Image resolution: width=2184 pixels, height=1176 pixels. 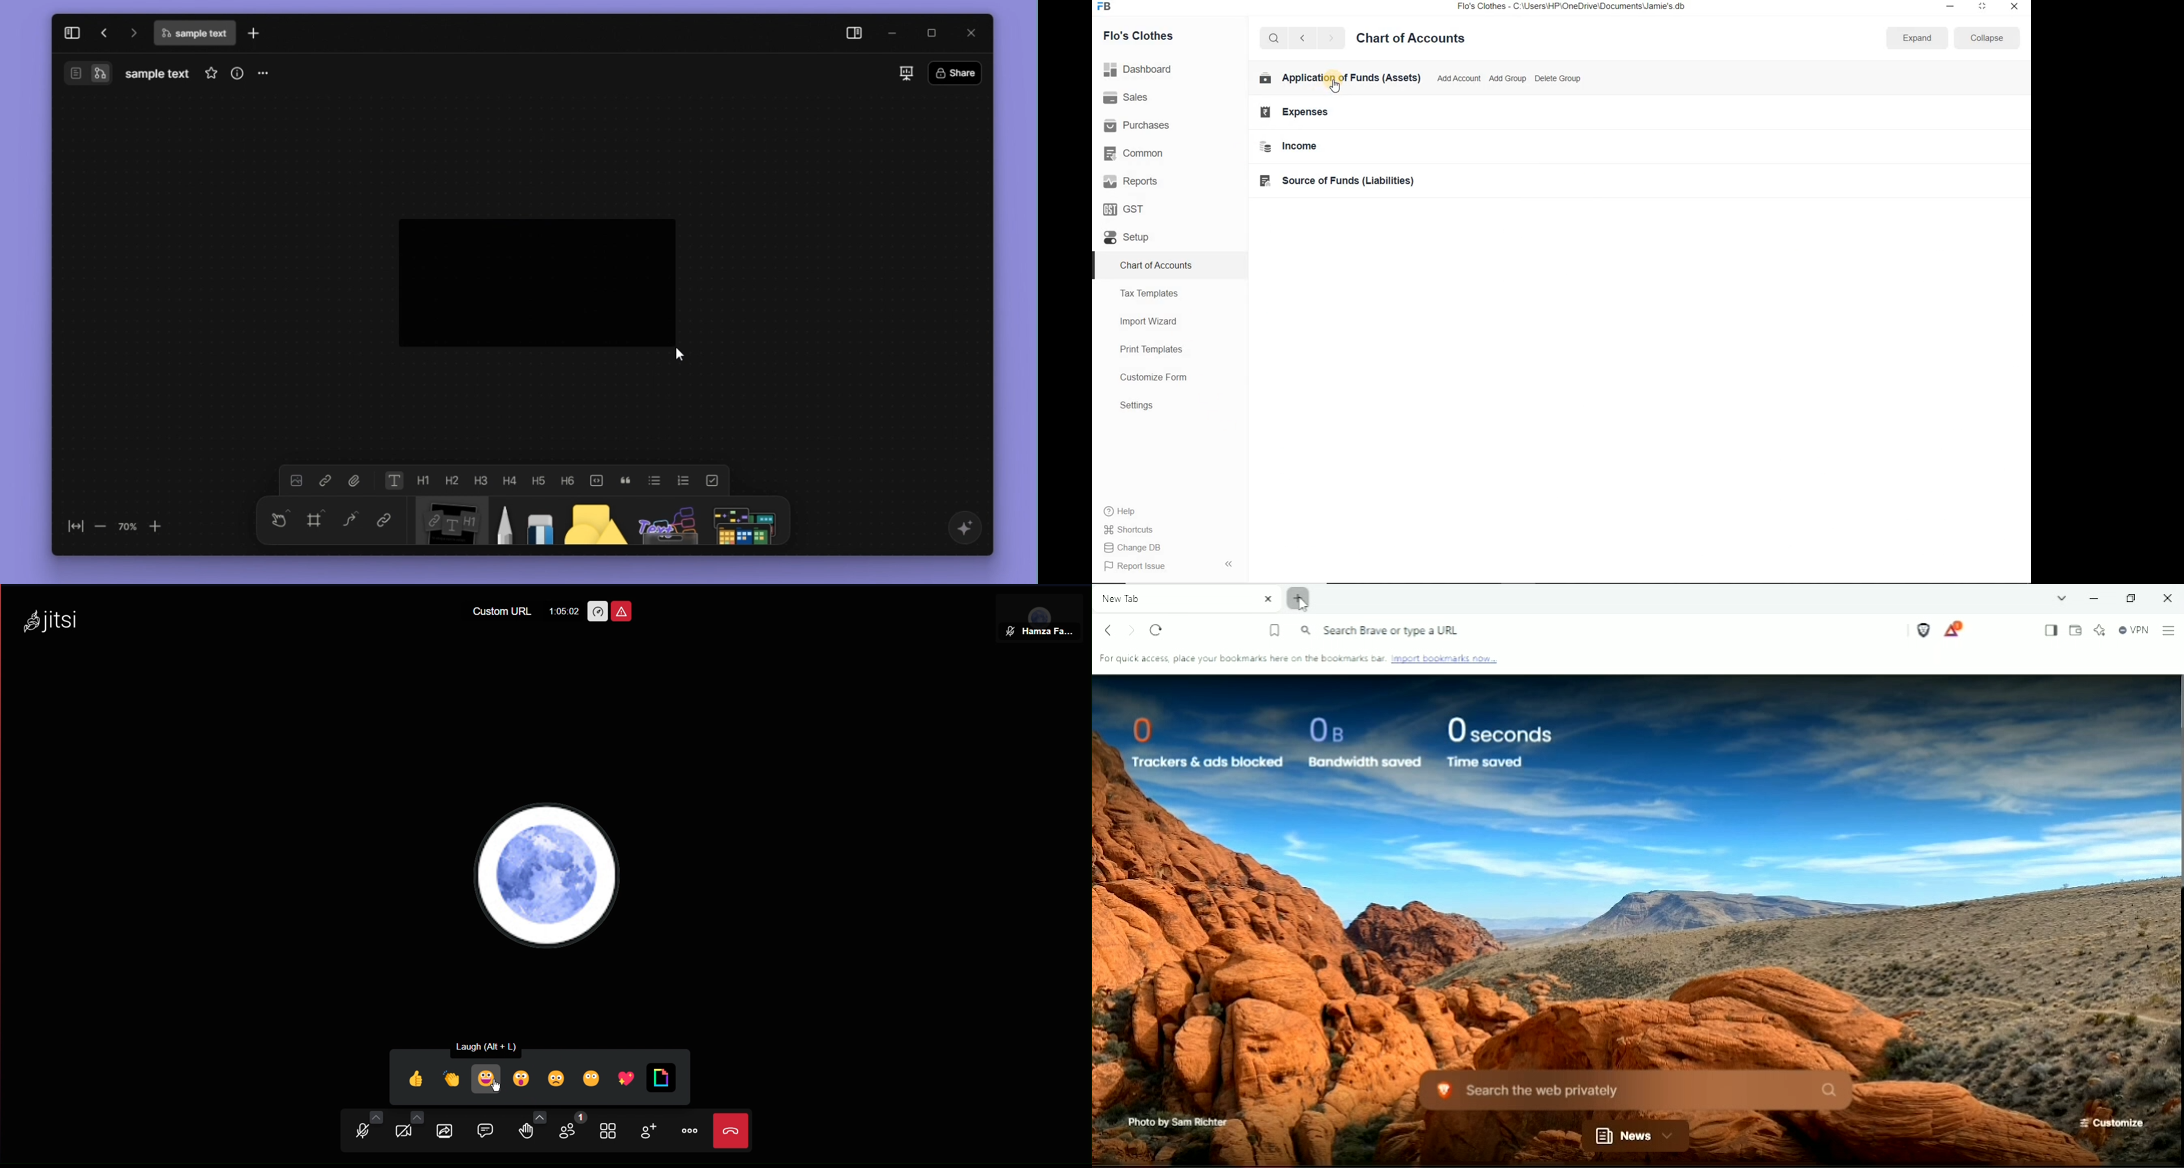 I want to click on Shortcuts, so click(x=1129, y=528).